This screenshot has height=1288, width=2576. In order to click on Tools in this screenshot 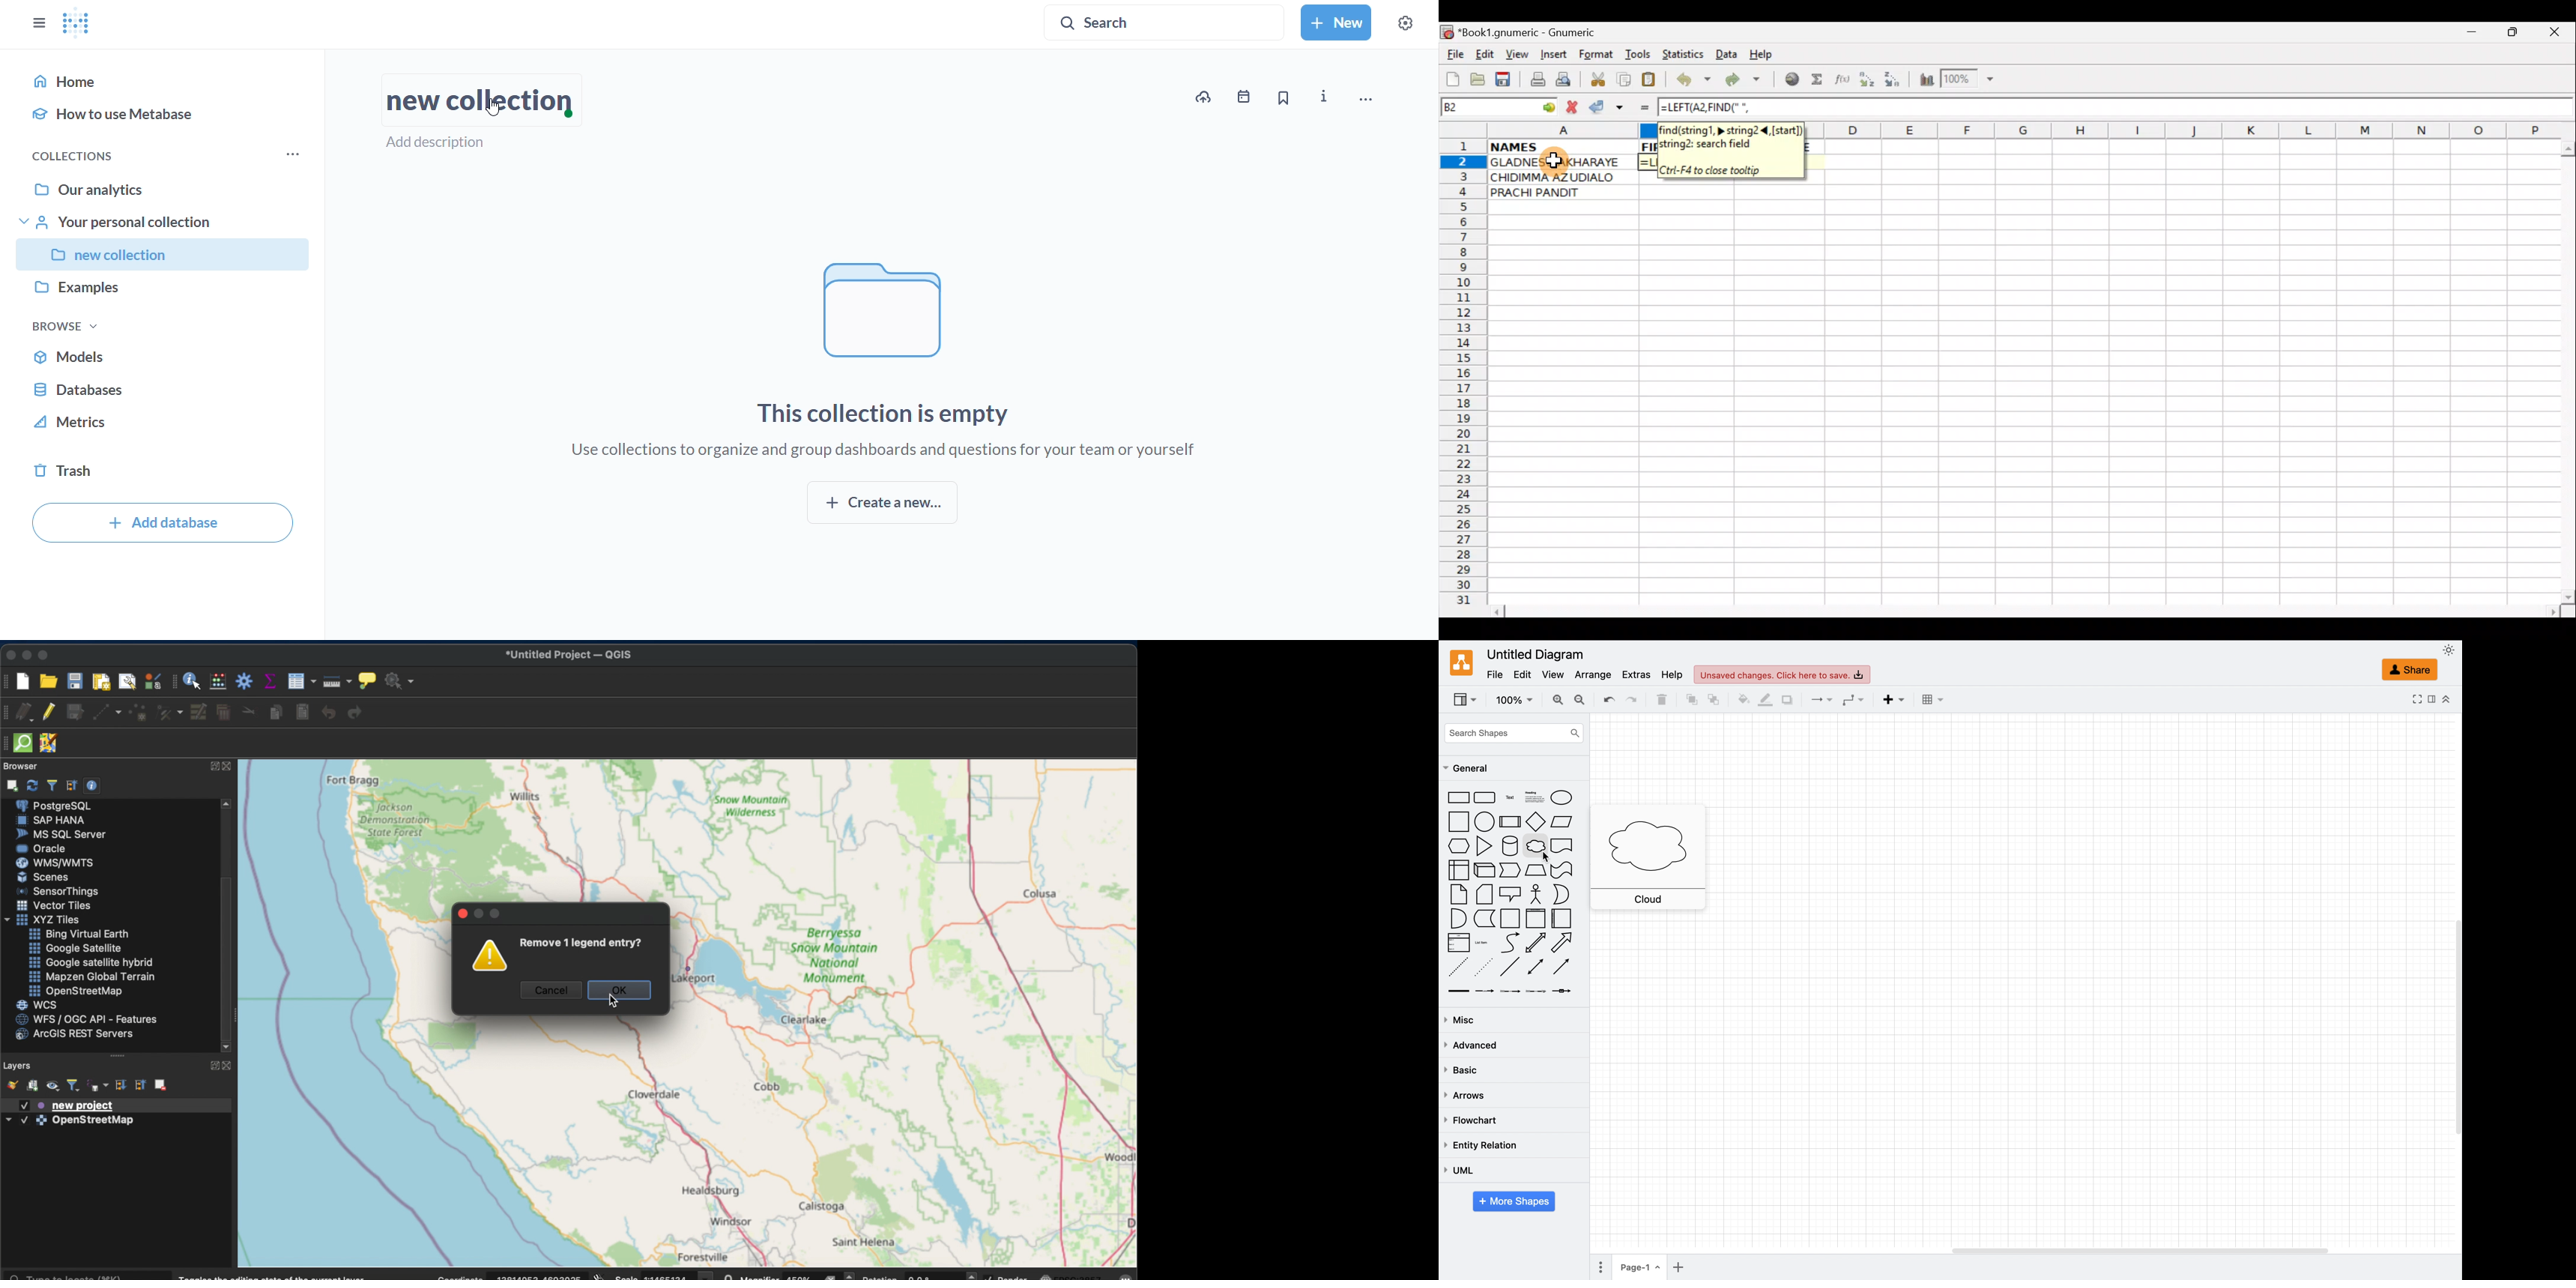, I will do `click(1639, 55)`.